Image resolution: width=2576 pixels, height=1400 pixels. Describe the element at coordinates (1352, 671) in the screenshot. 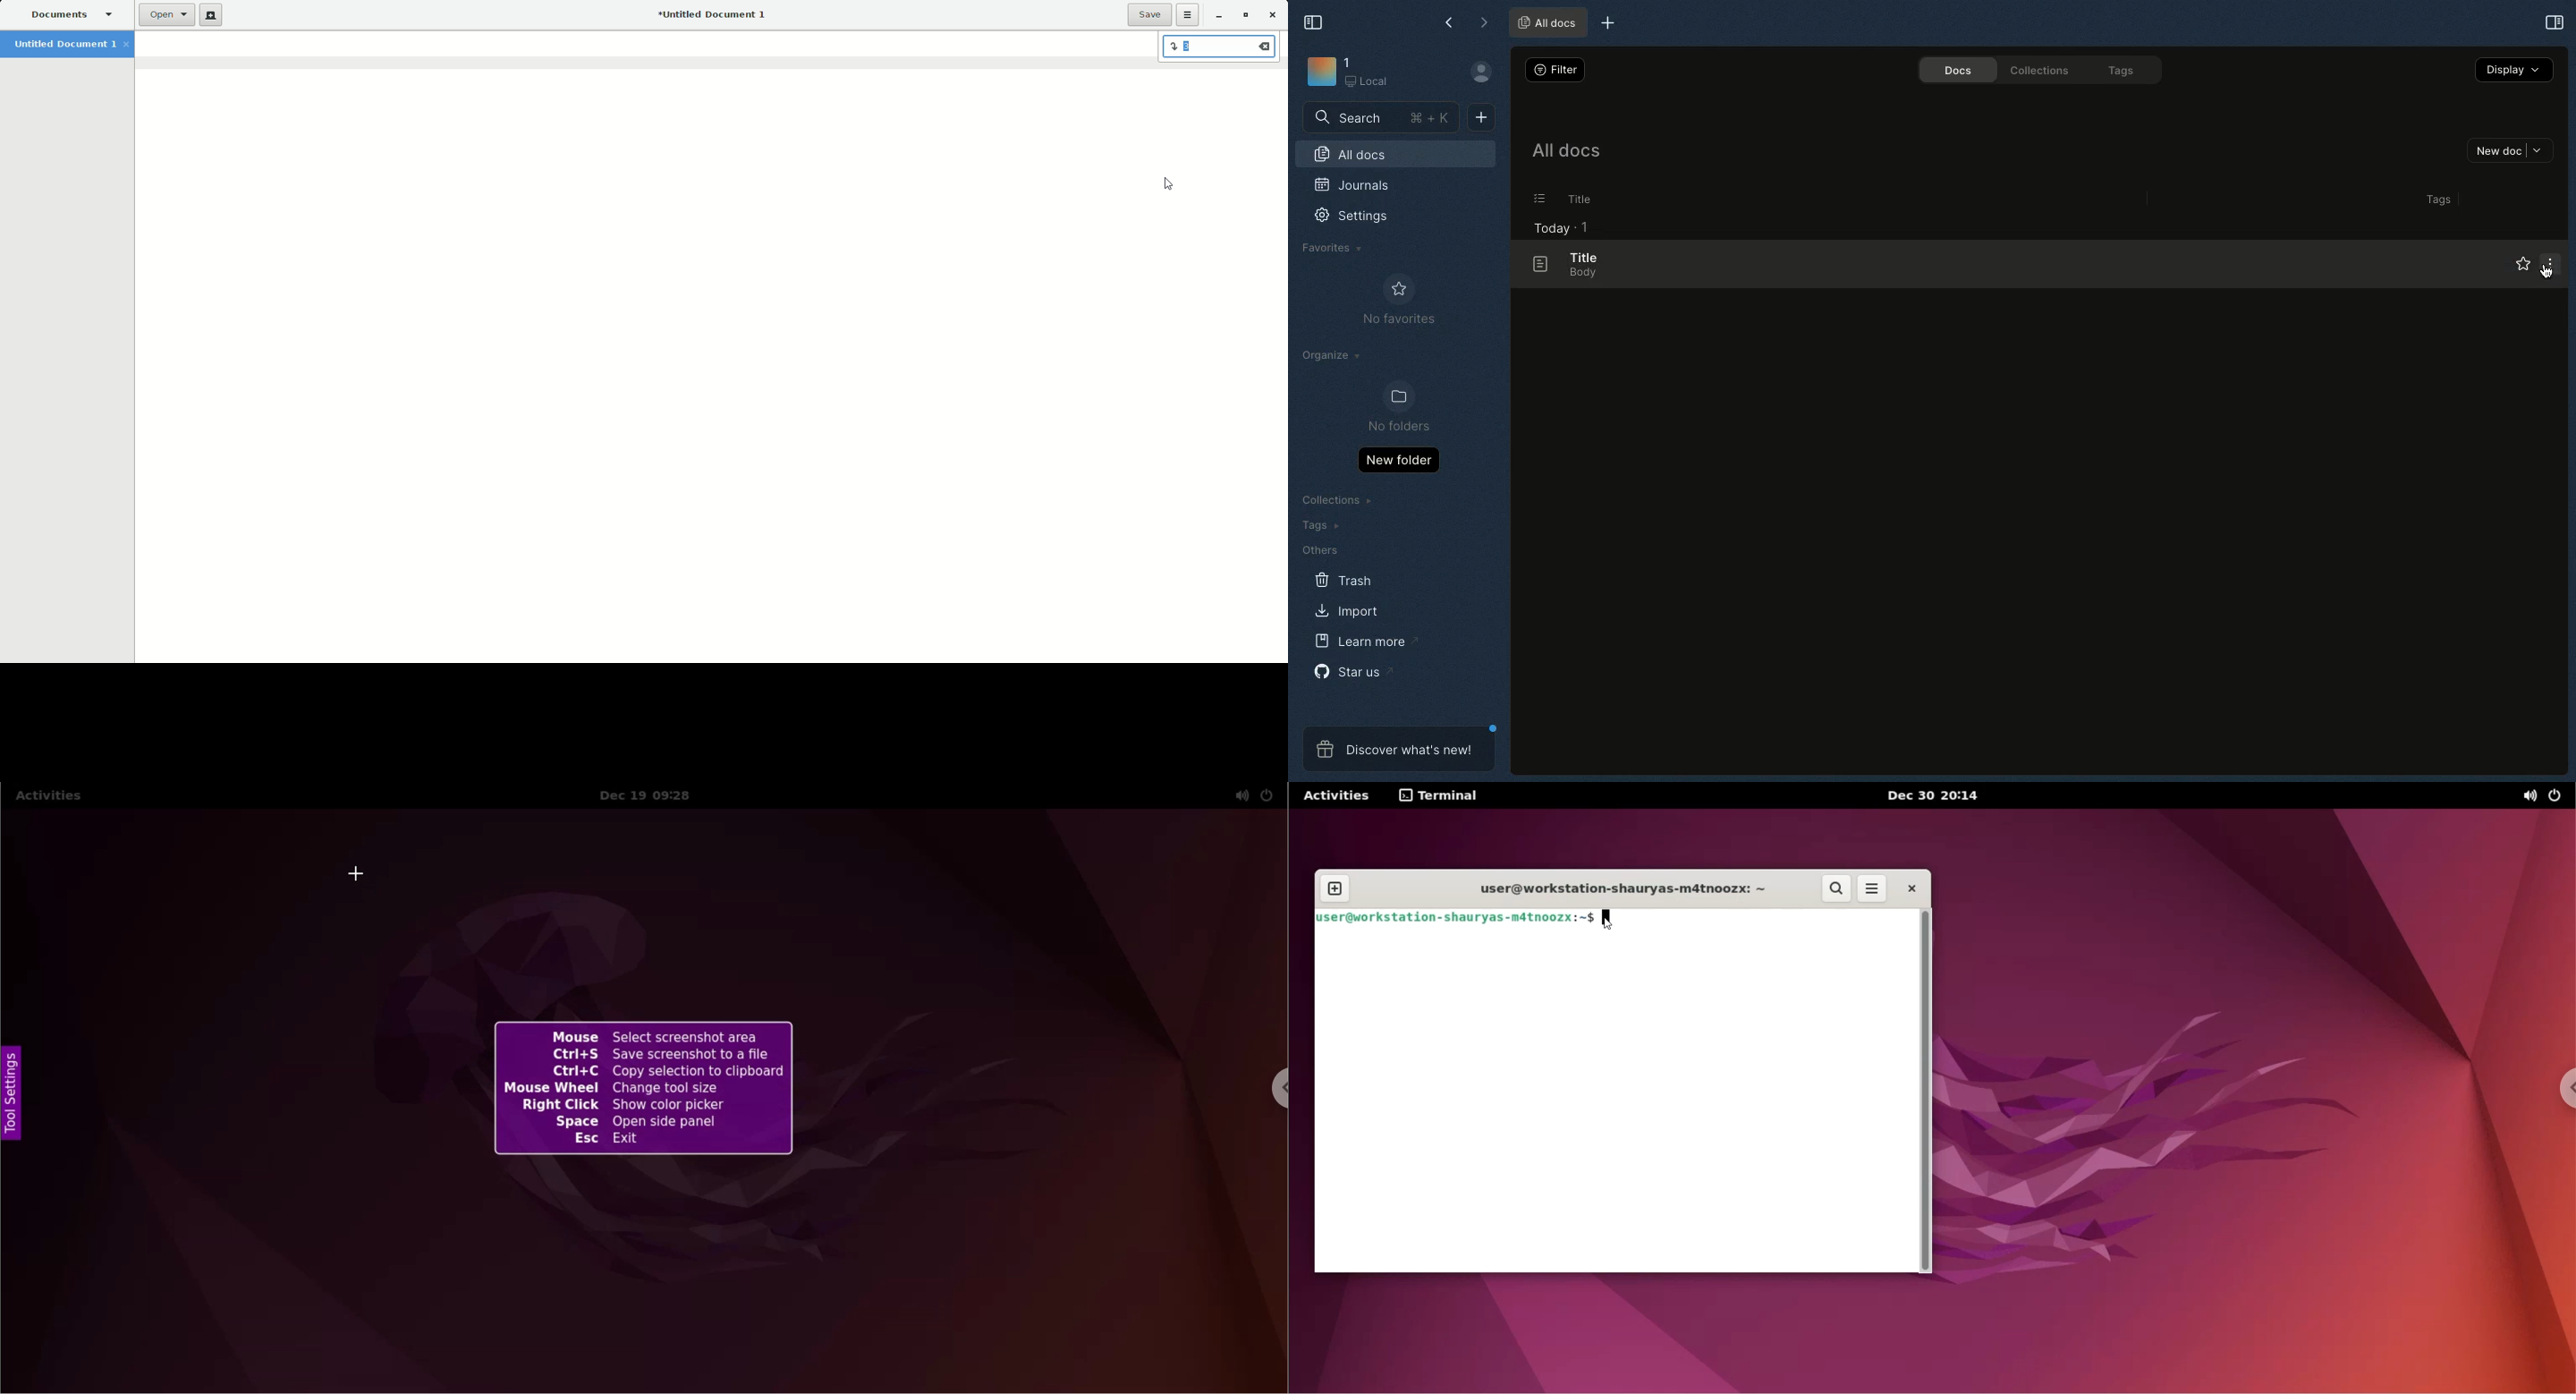

I see `Star us` at that location.